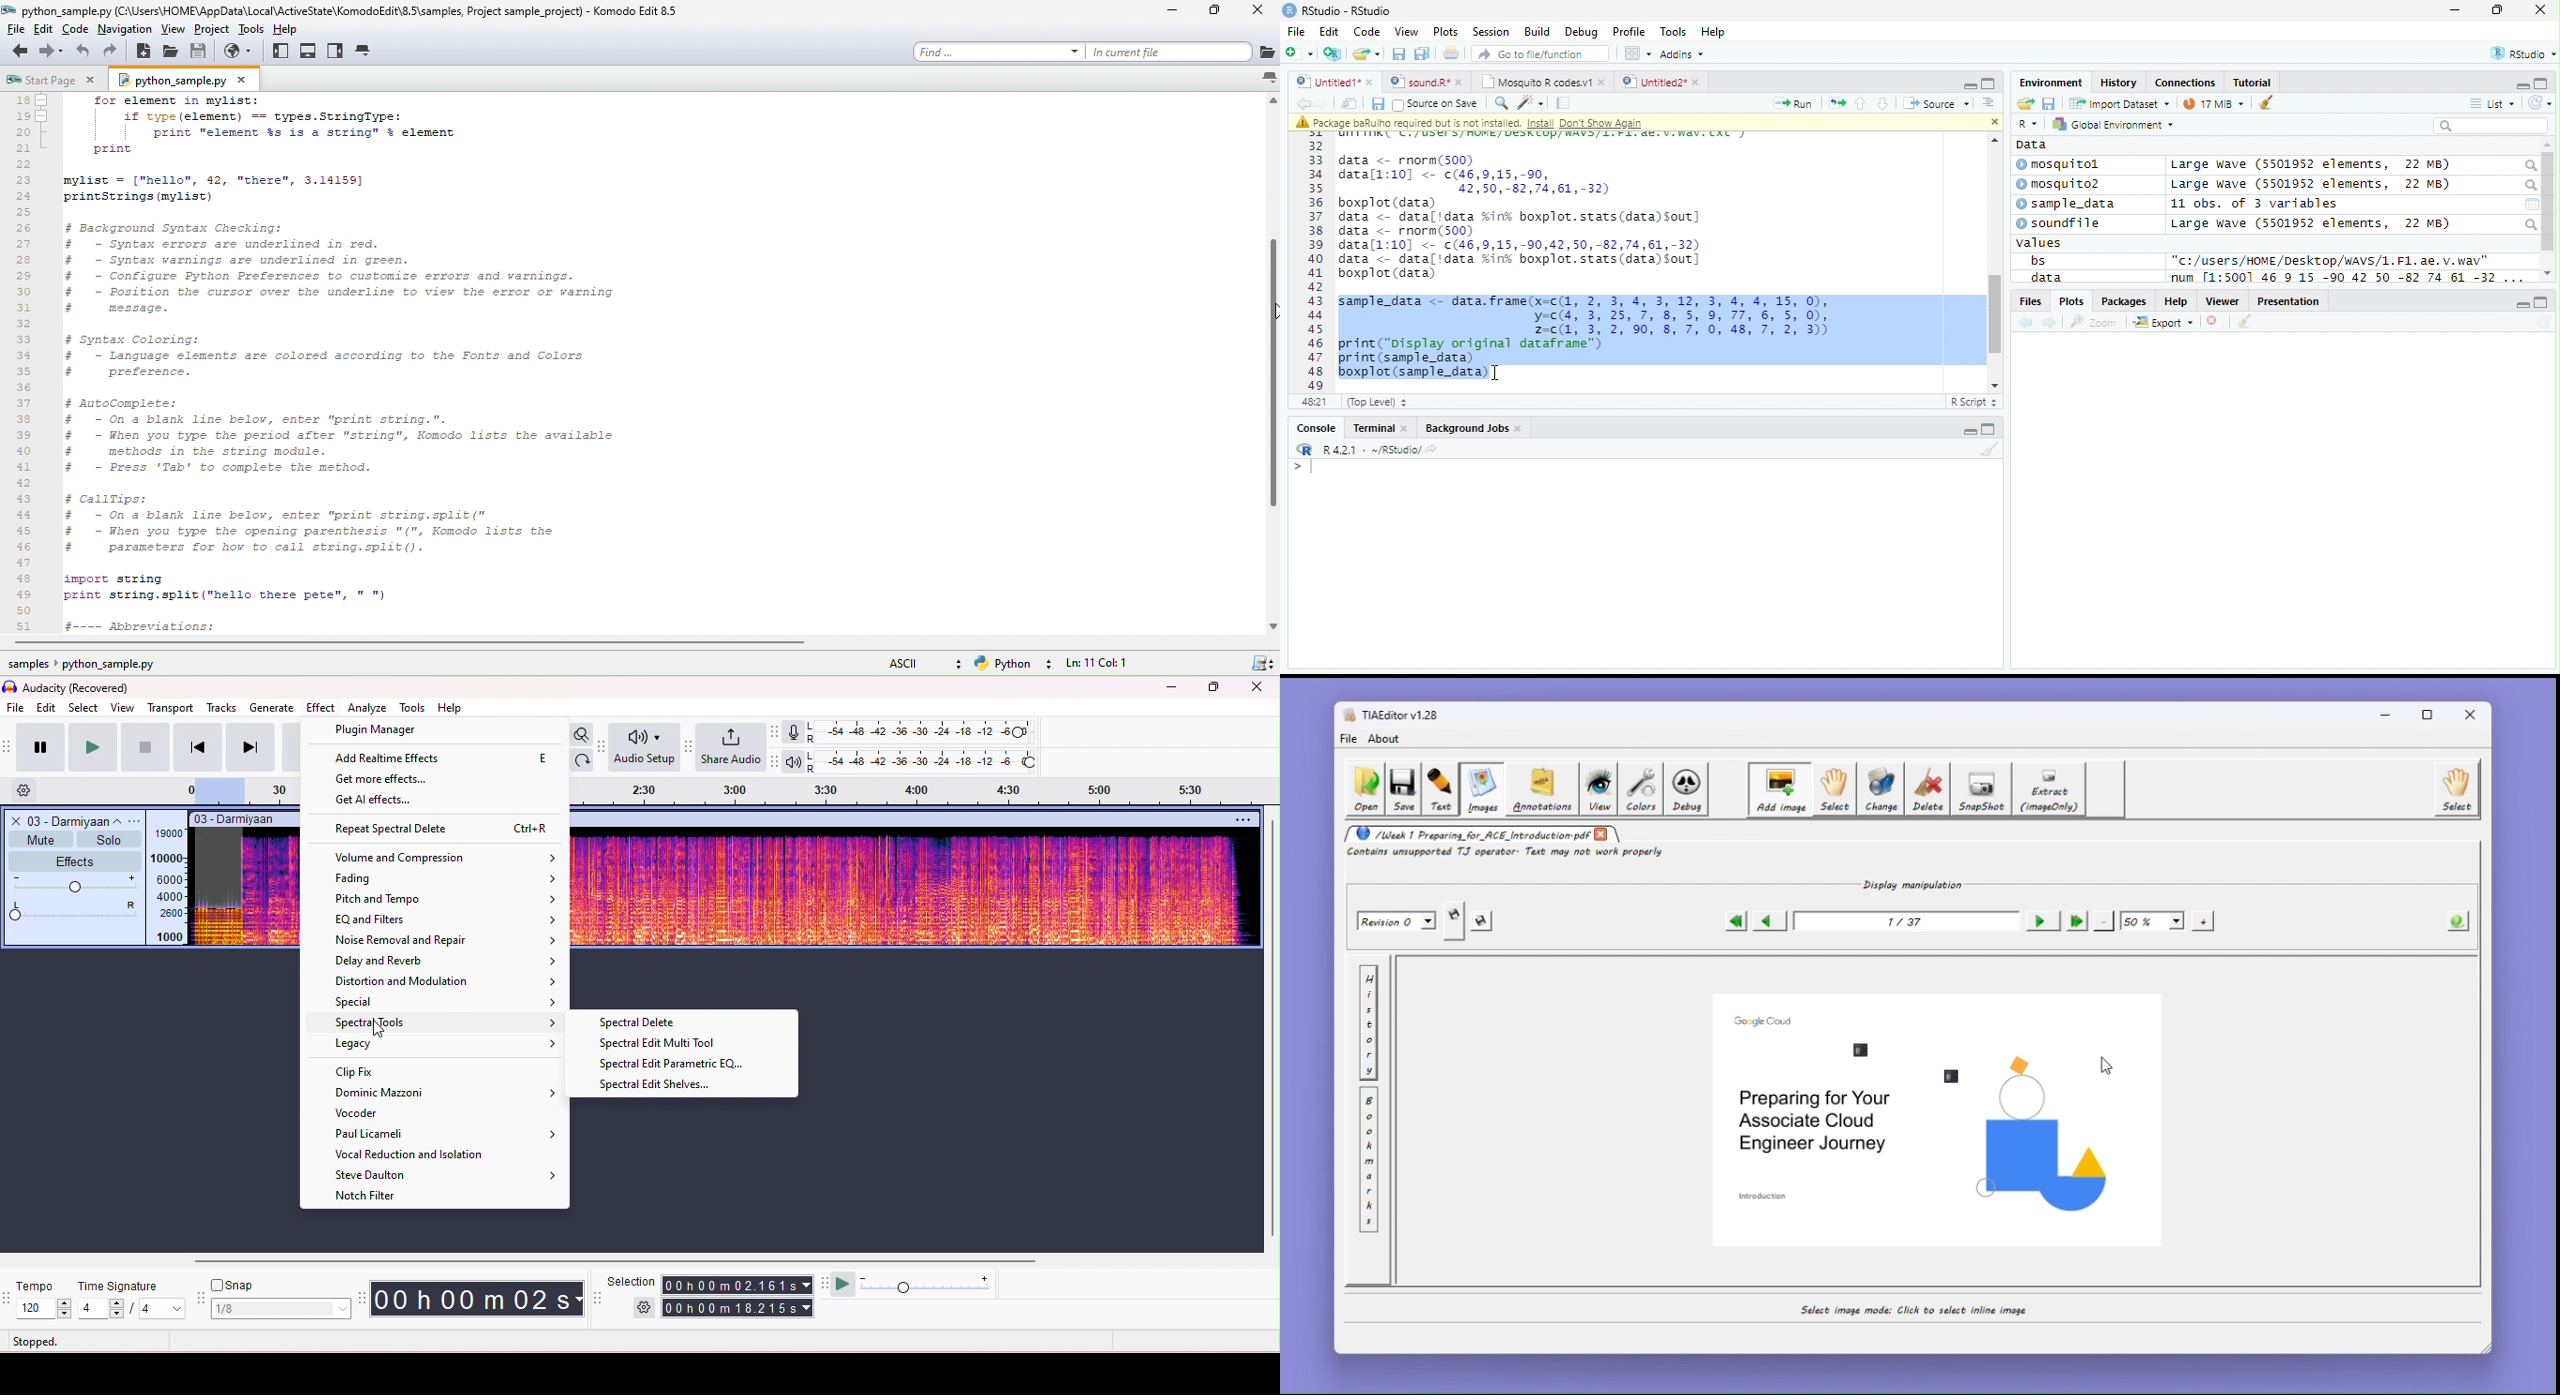  What do you see at coordinates (1297, 32) in the screenshot?
I see `File` at bounding box center [1297, 32].